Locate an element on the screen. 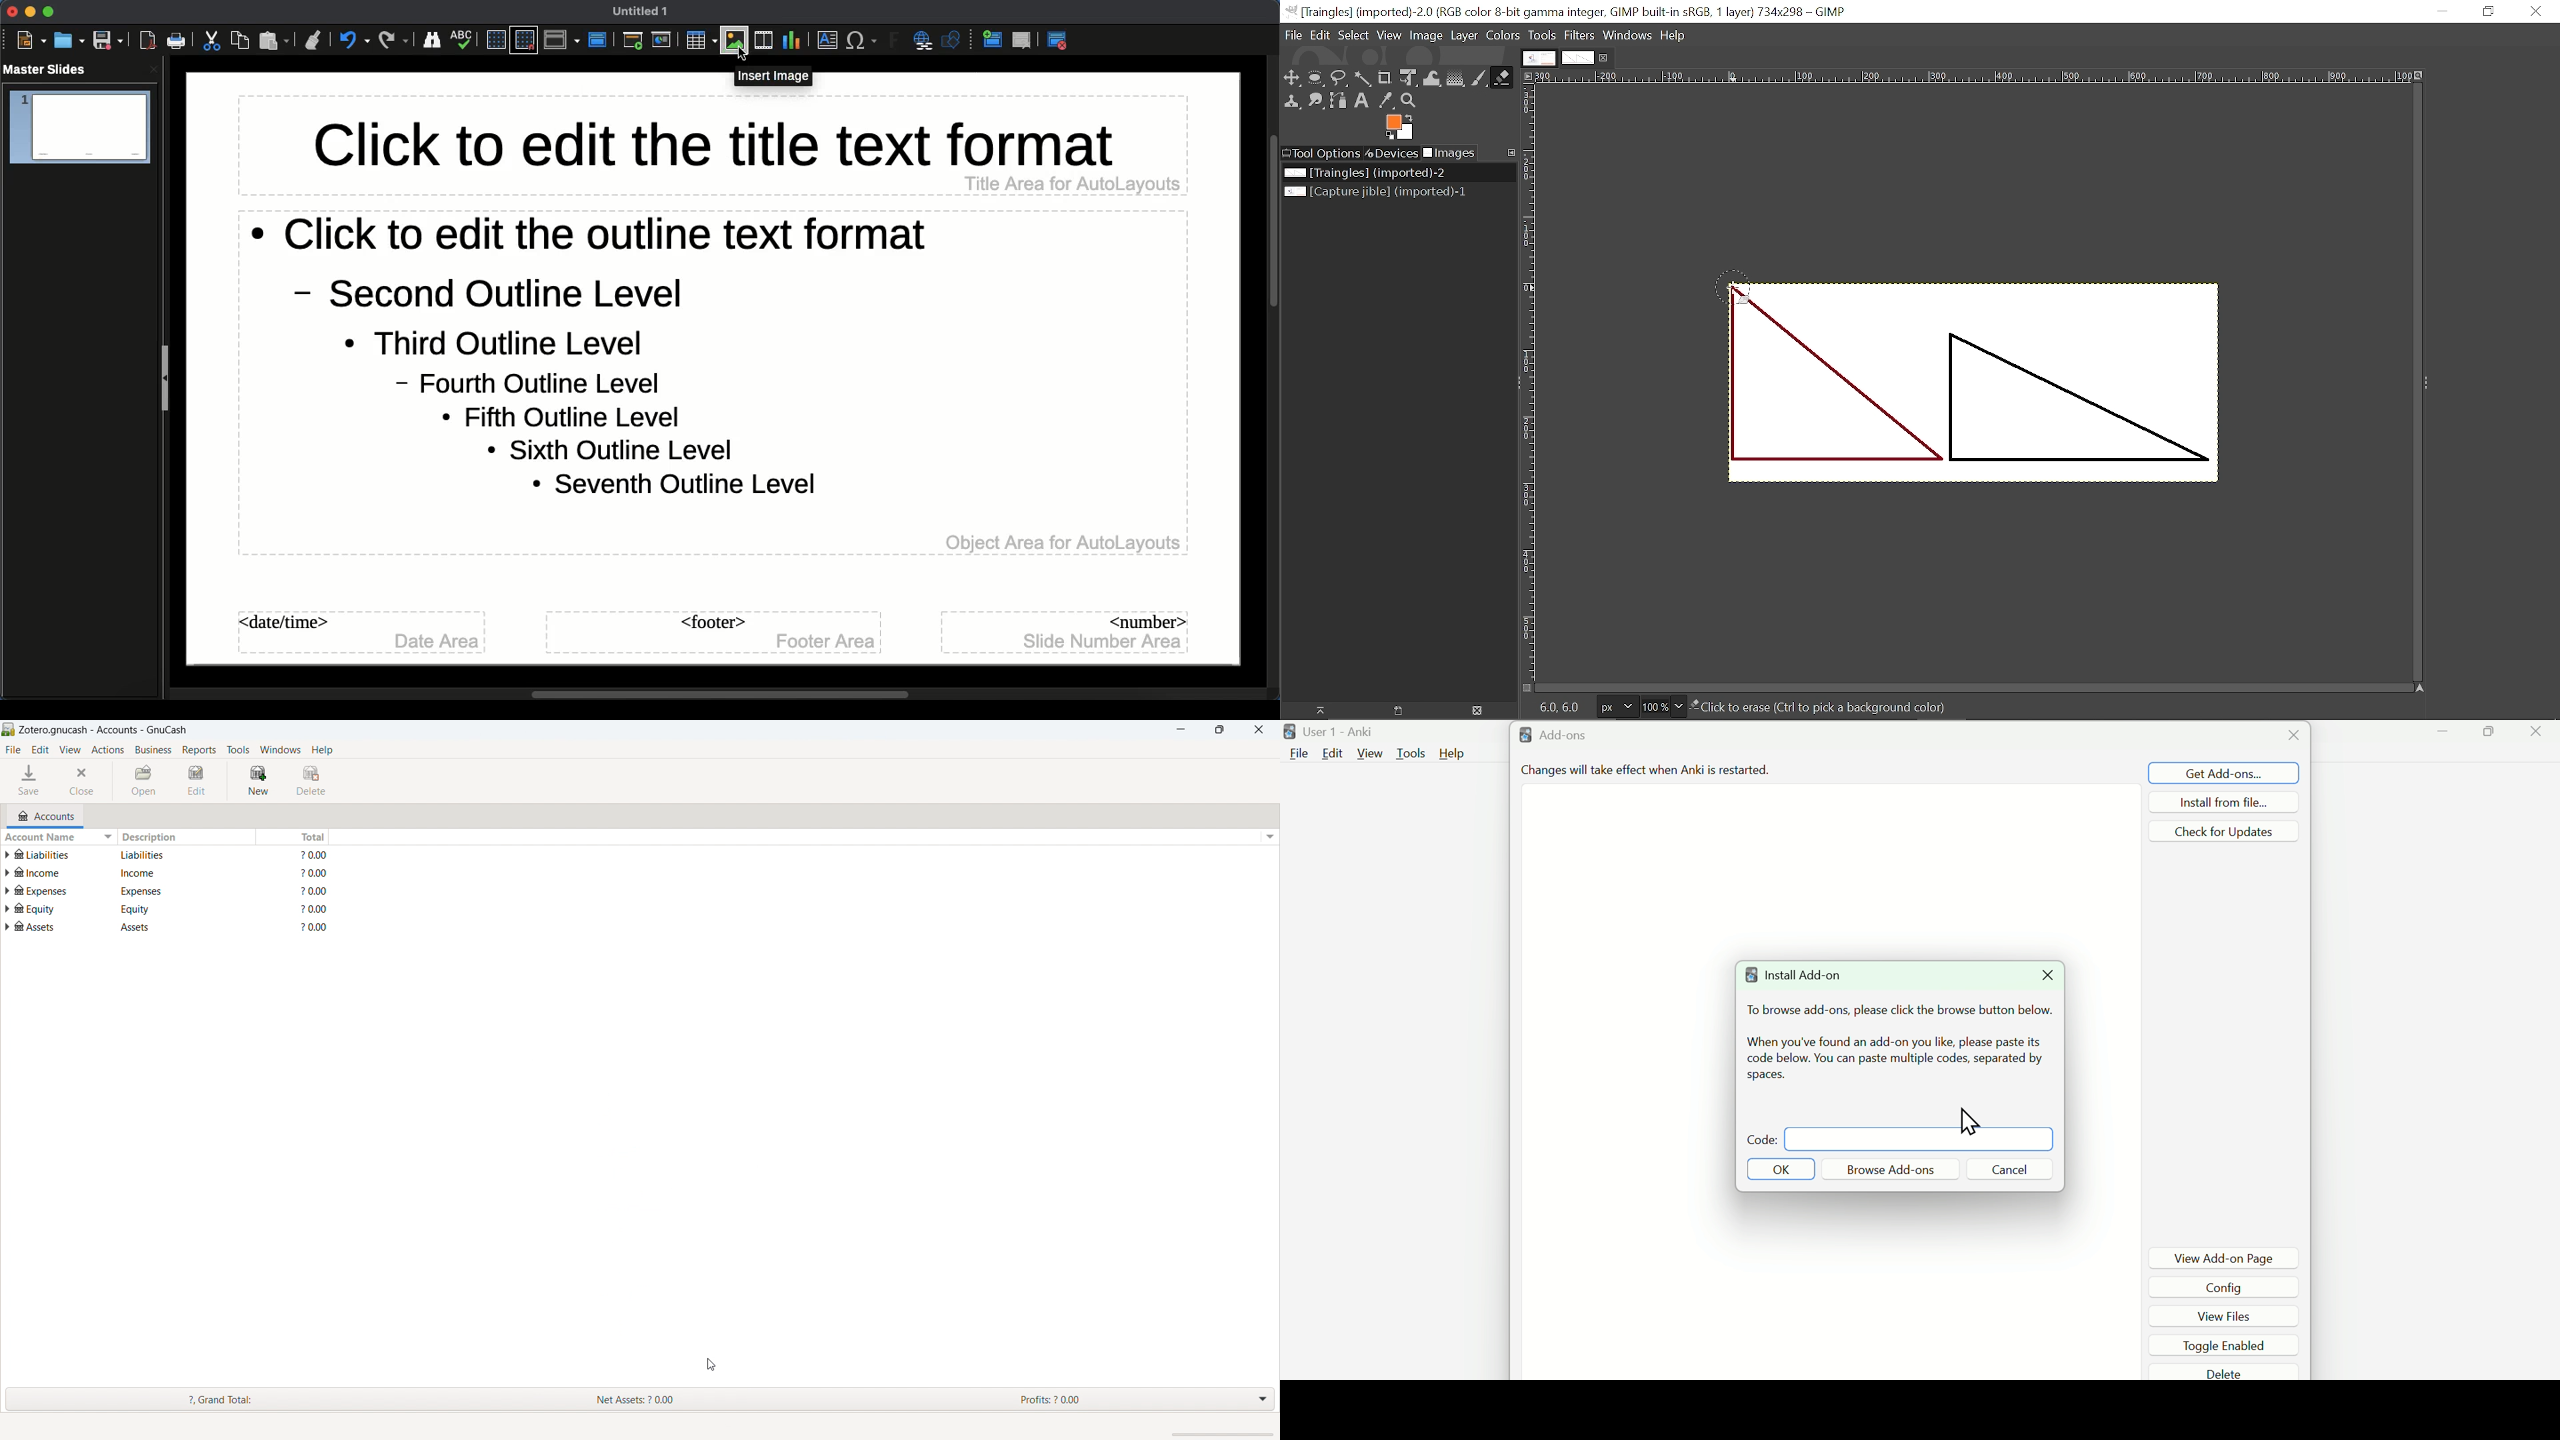  Delete is located at coordinates (2227, 1371).